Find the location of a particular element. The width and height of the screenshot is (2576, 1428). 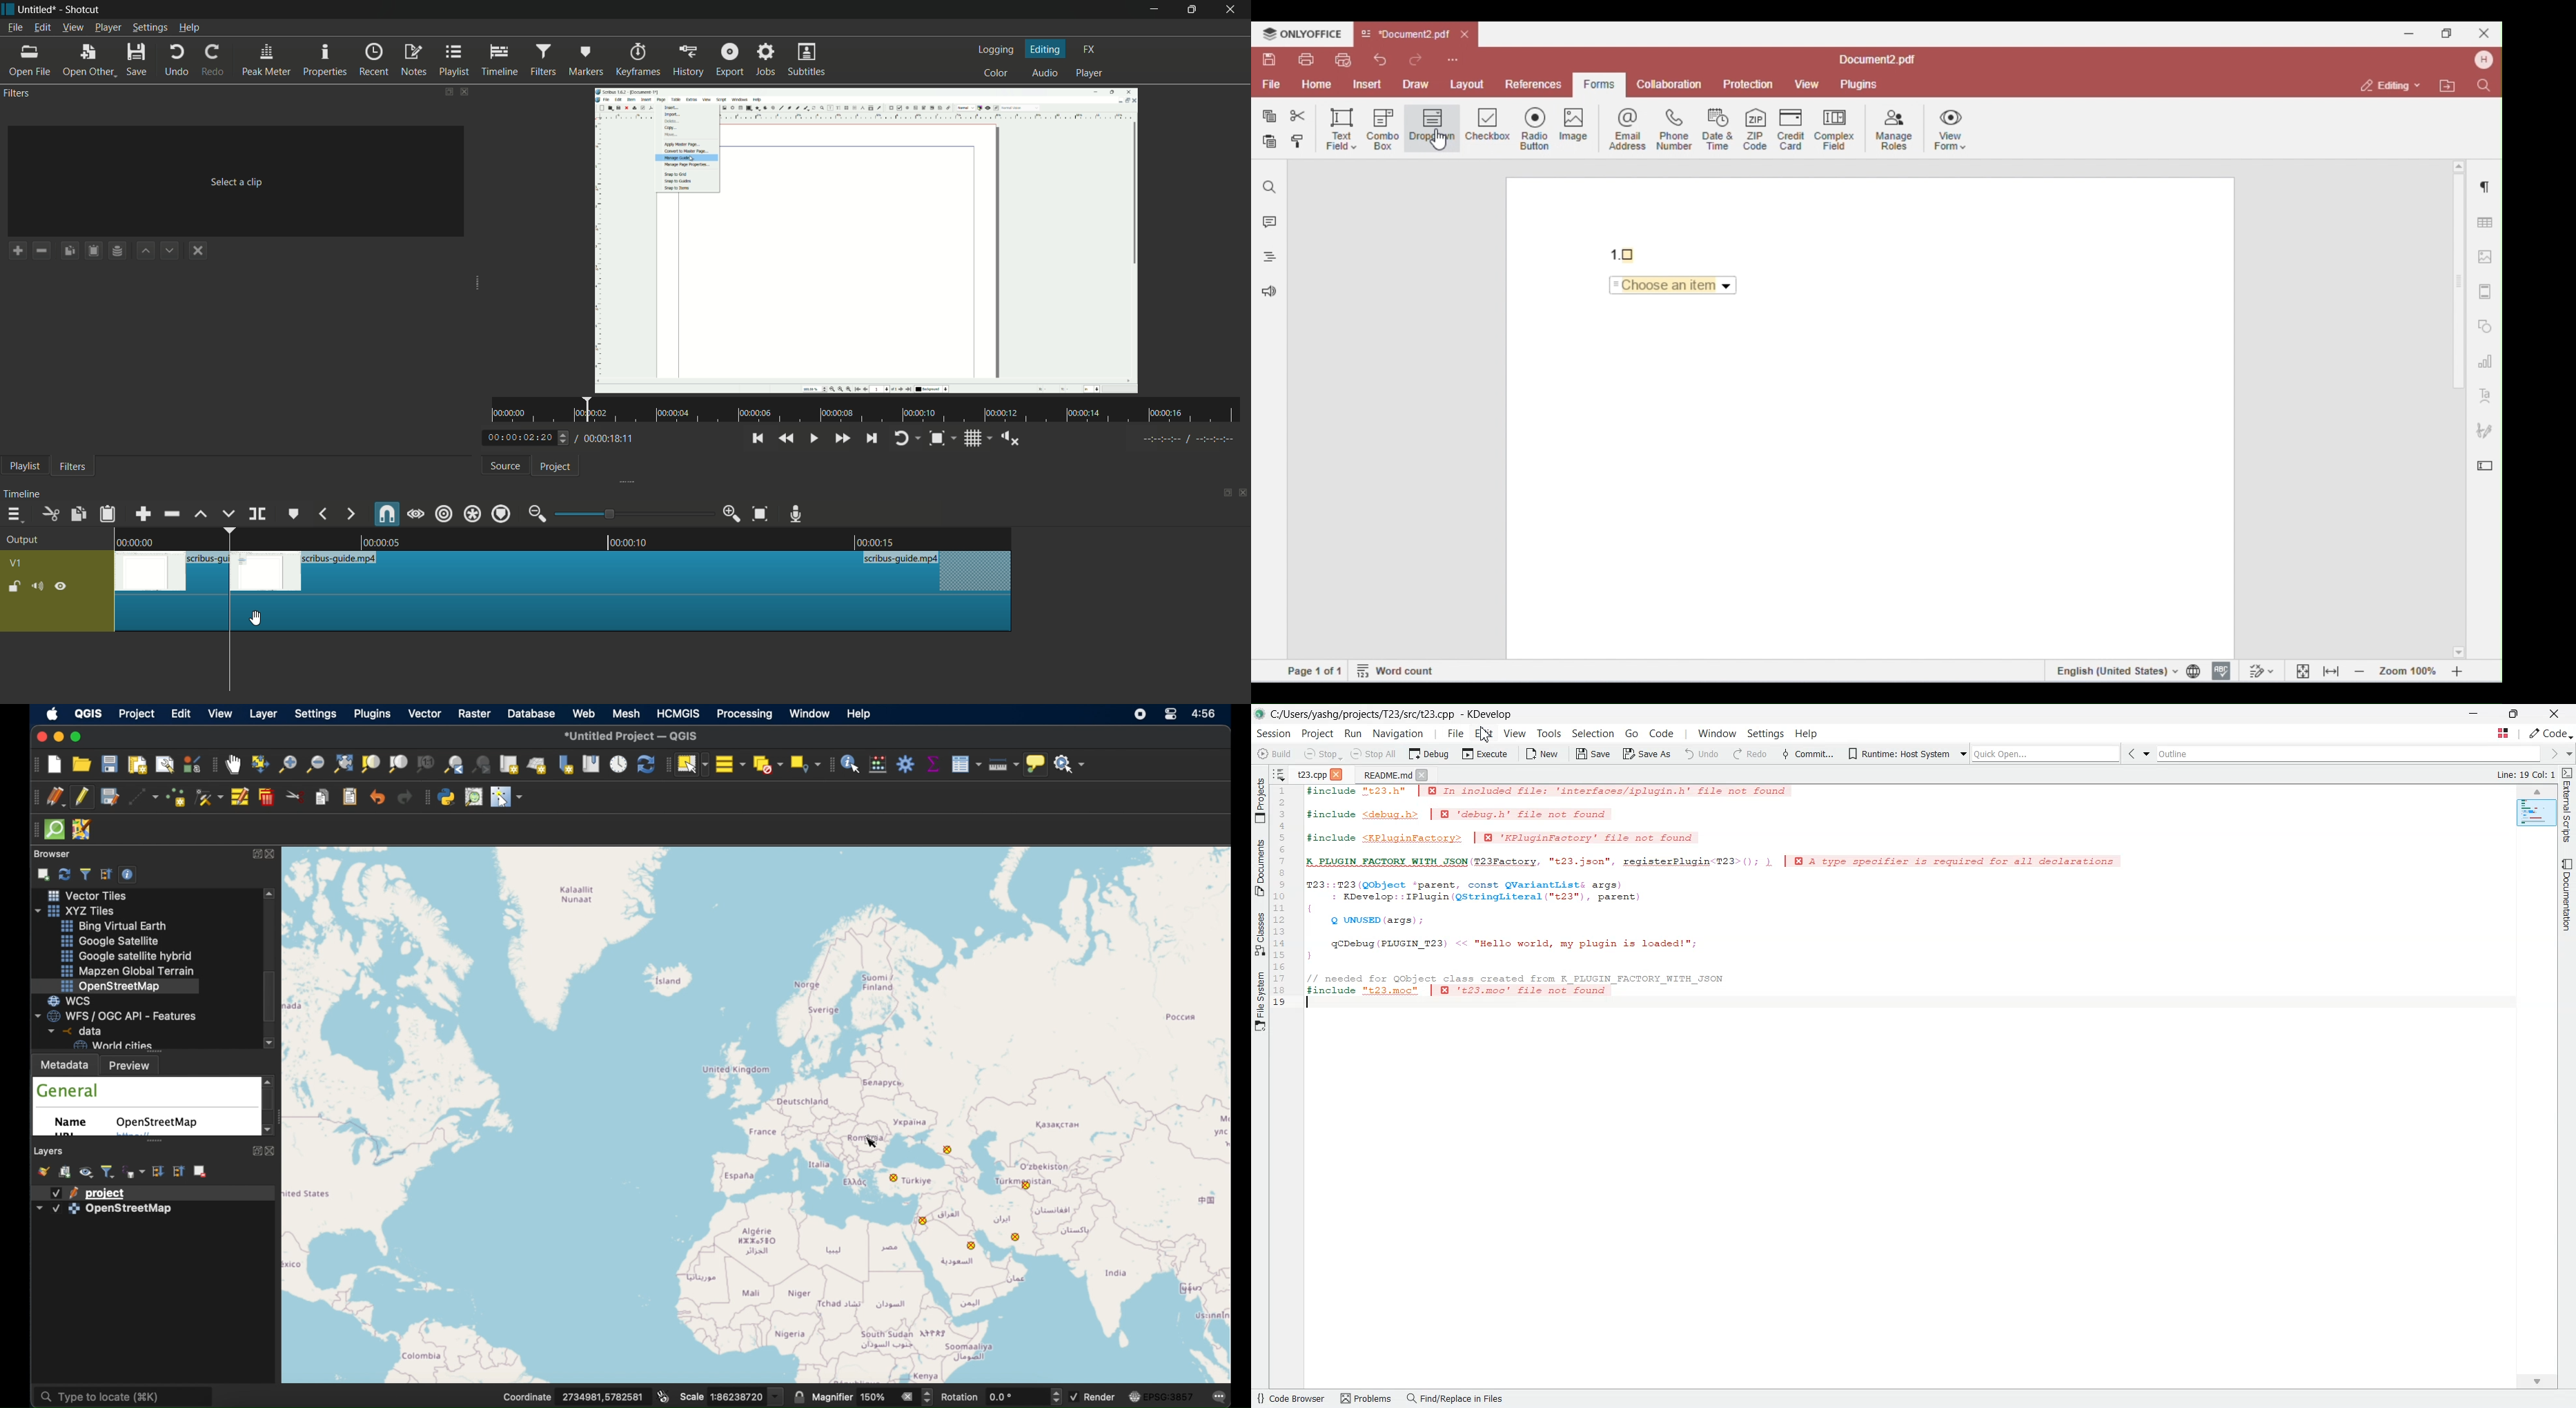

show spatial bookmarks is located at coordinates (592, 764).